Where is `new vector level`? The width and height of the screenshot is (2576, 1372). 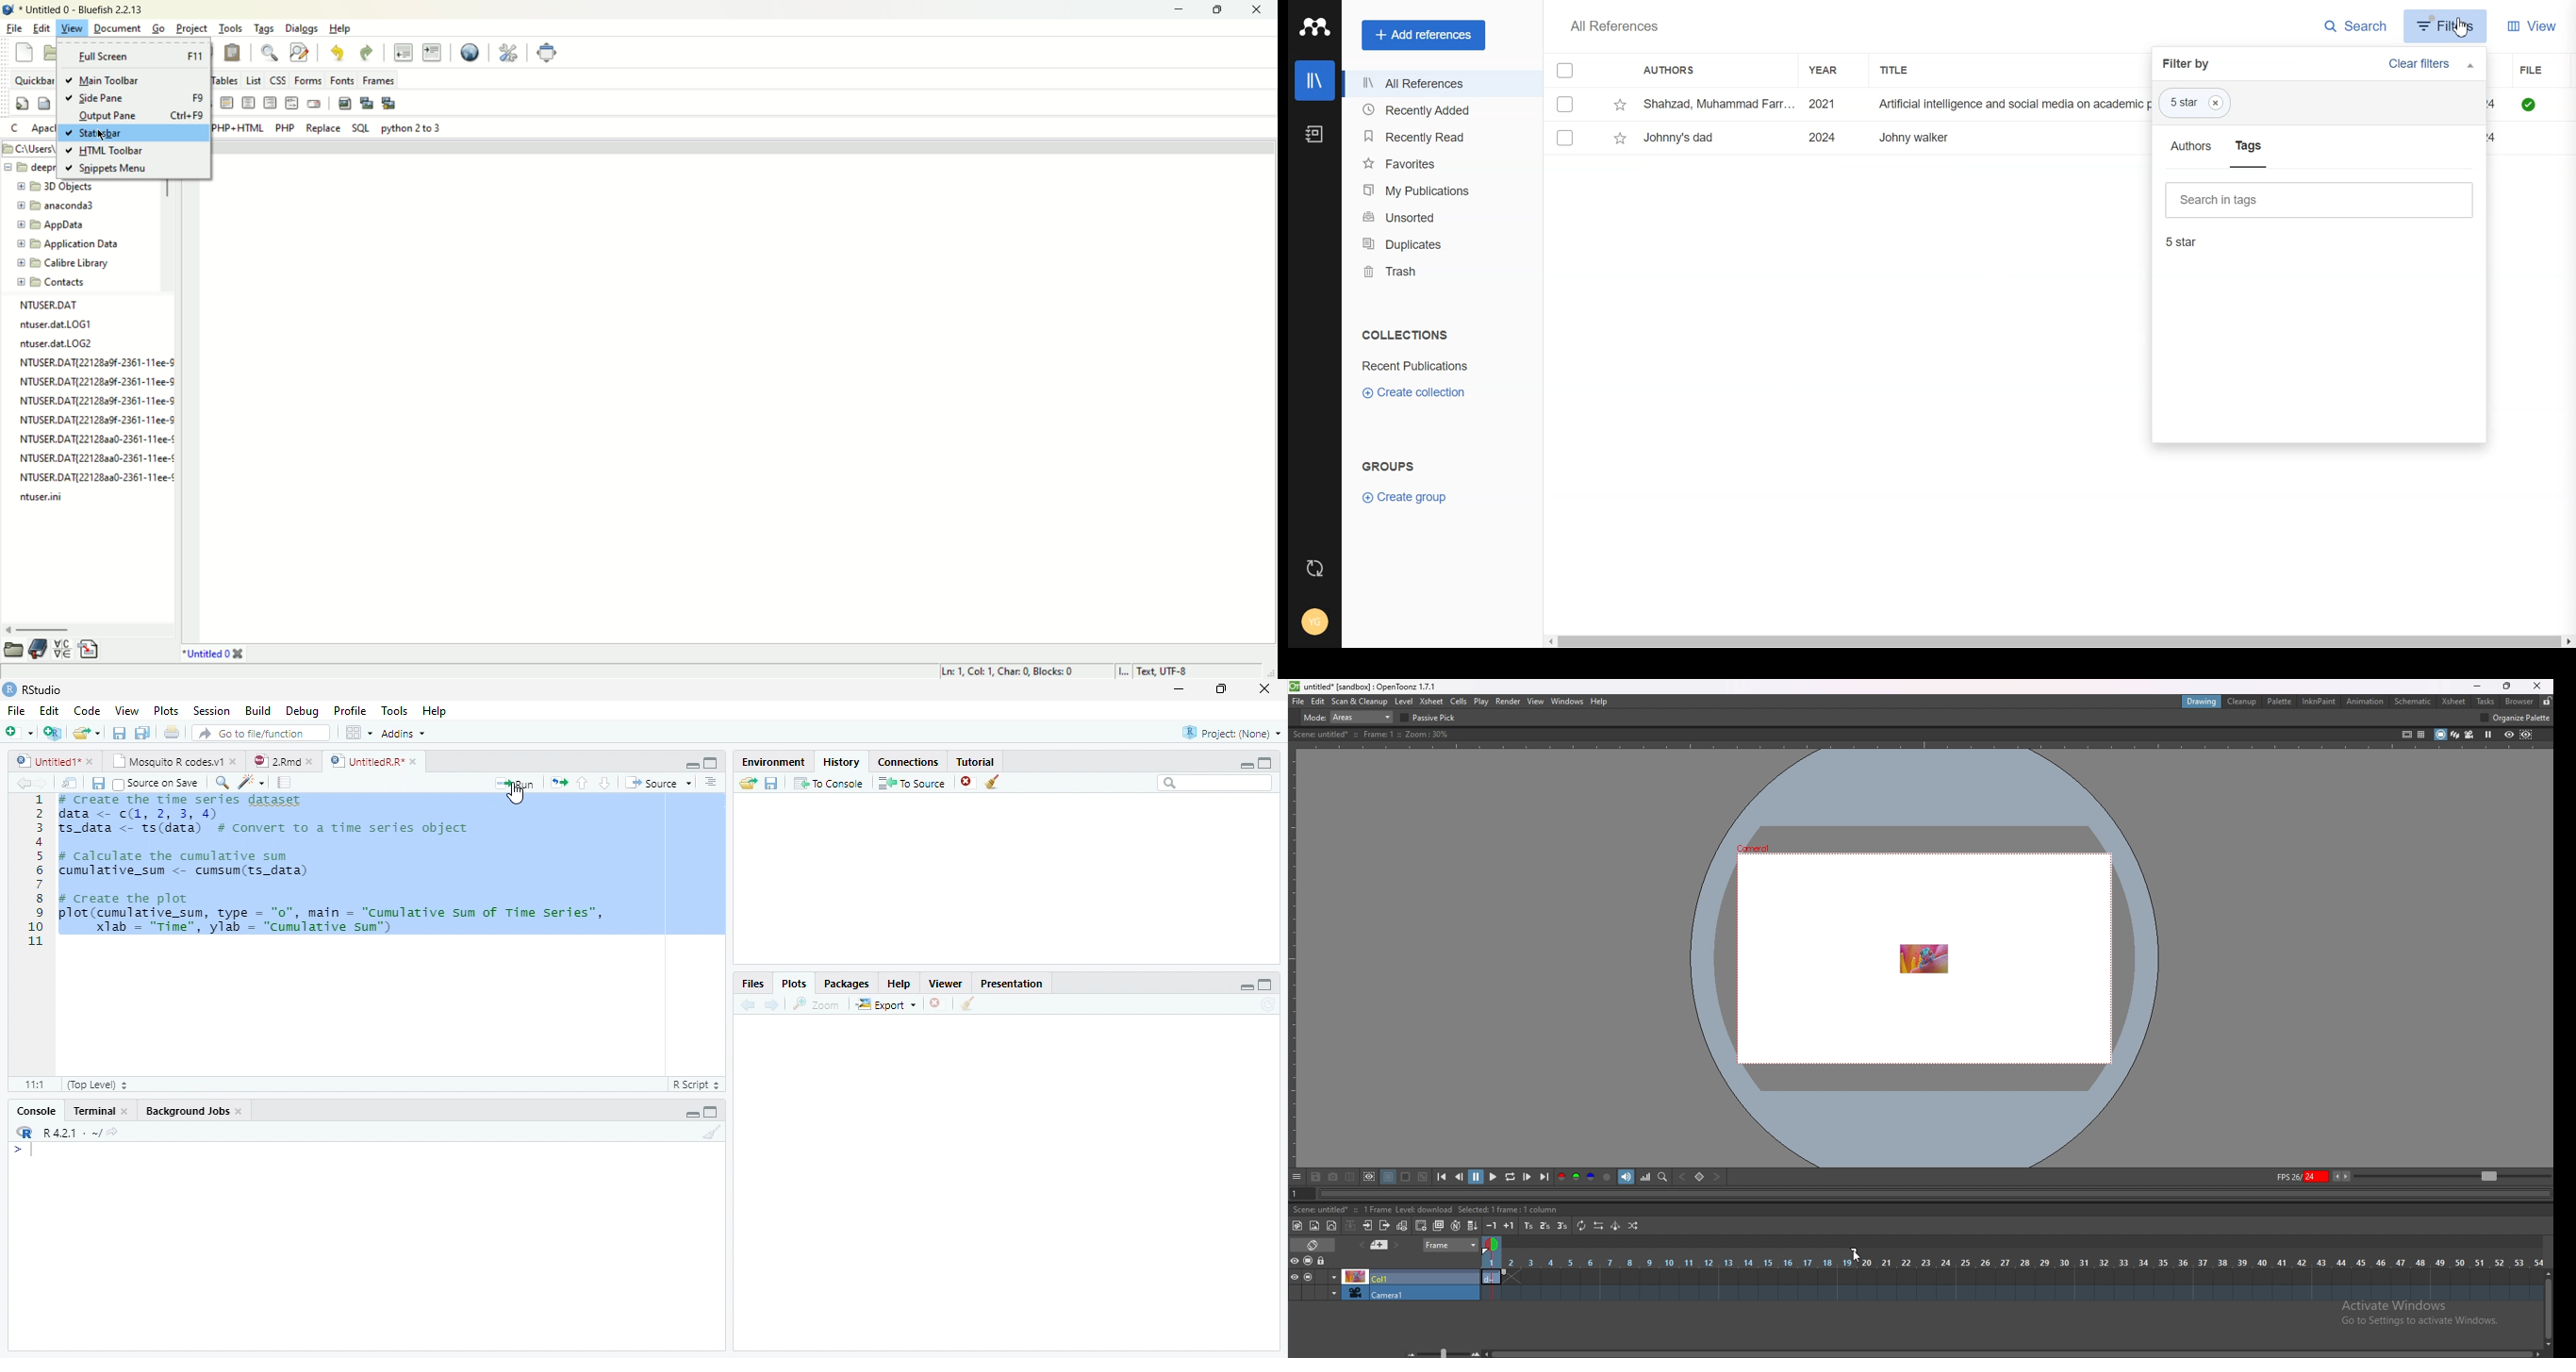 new vector level is located at coordinates (1332, 1225).